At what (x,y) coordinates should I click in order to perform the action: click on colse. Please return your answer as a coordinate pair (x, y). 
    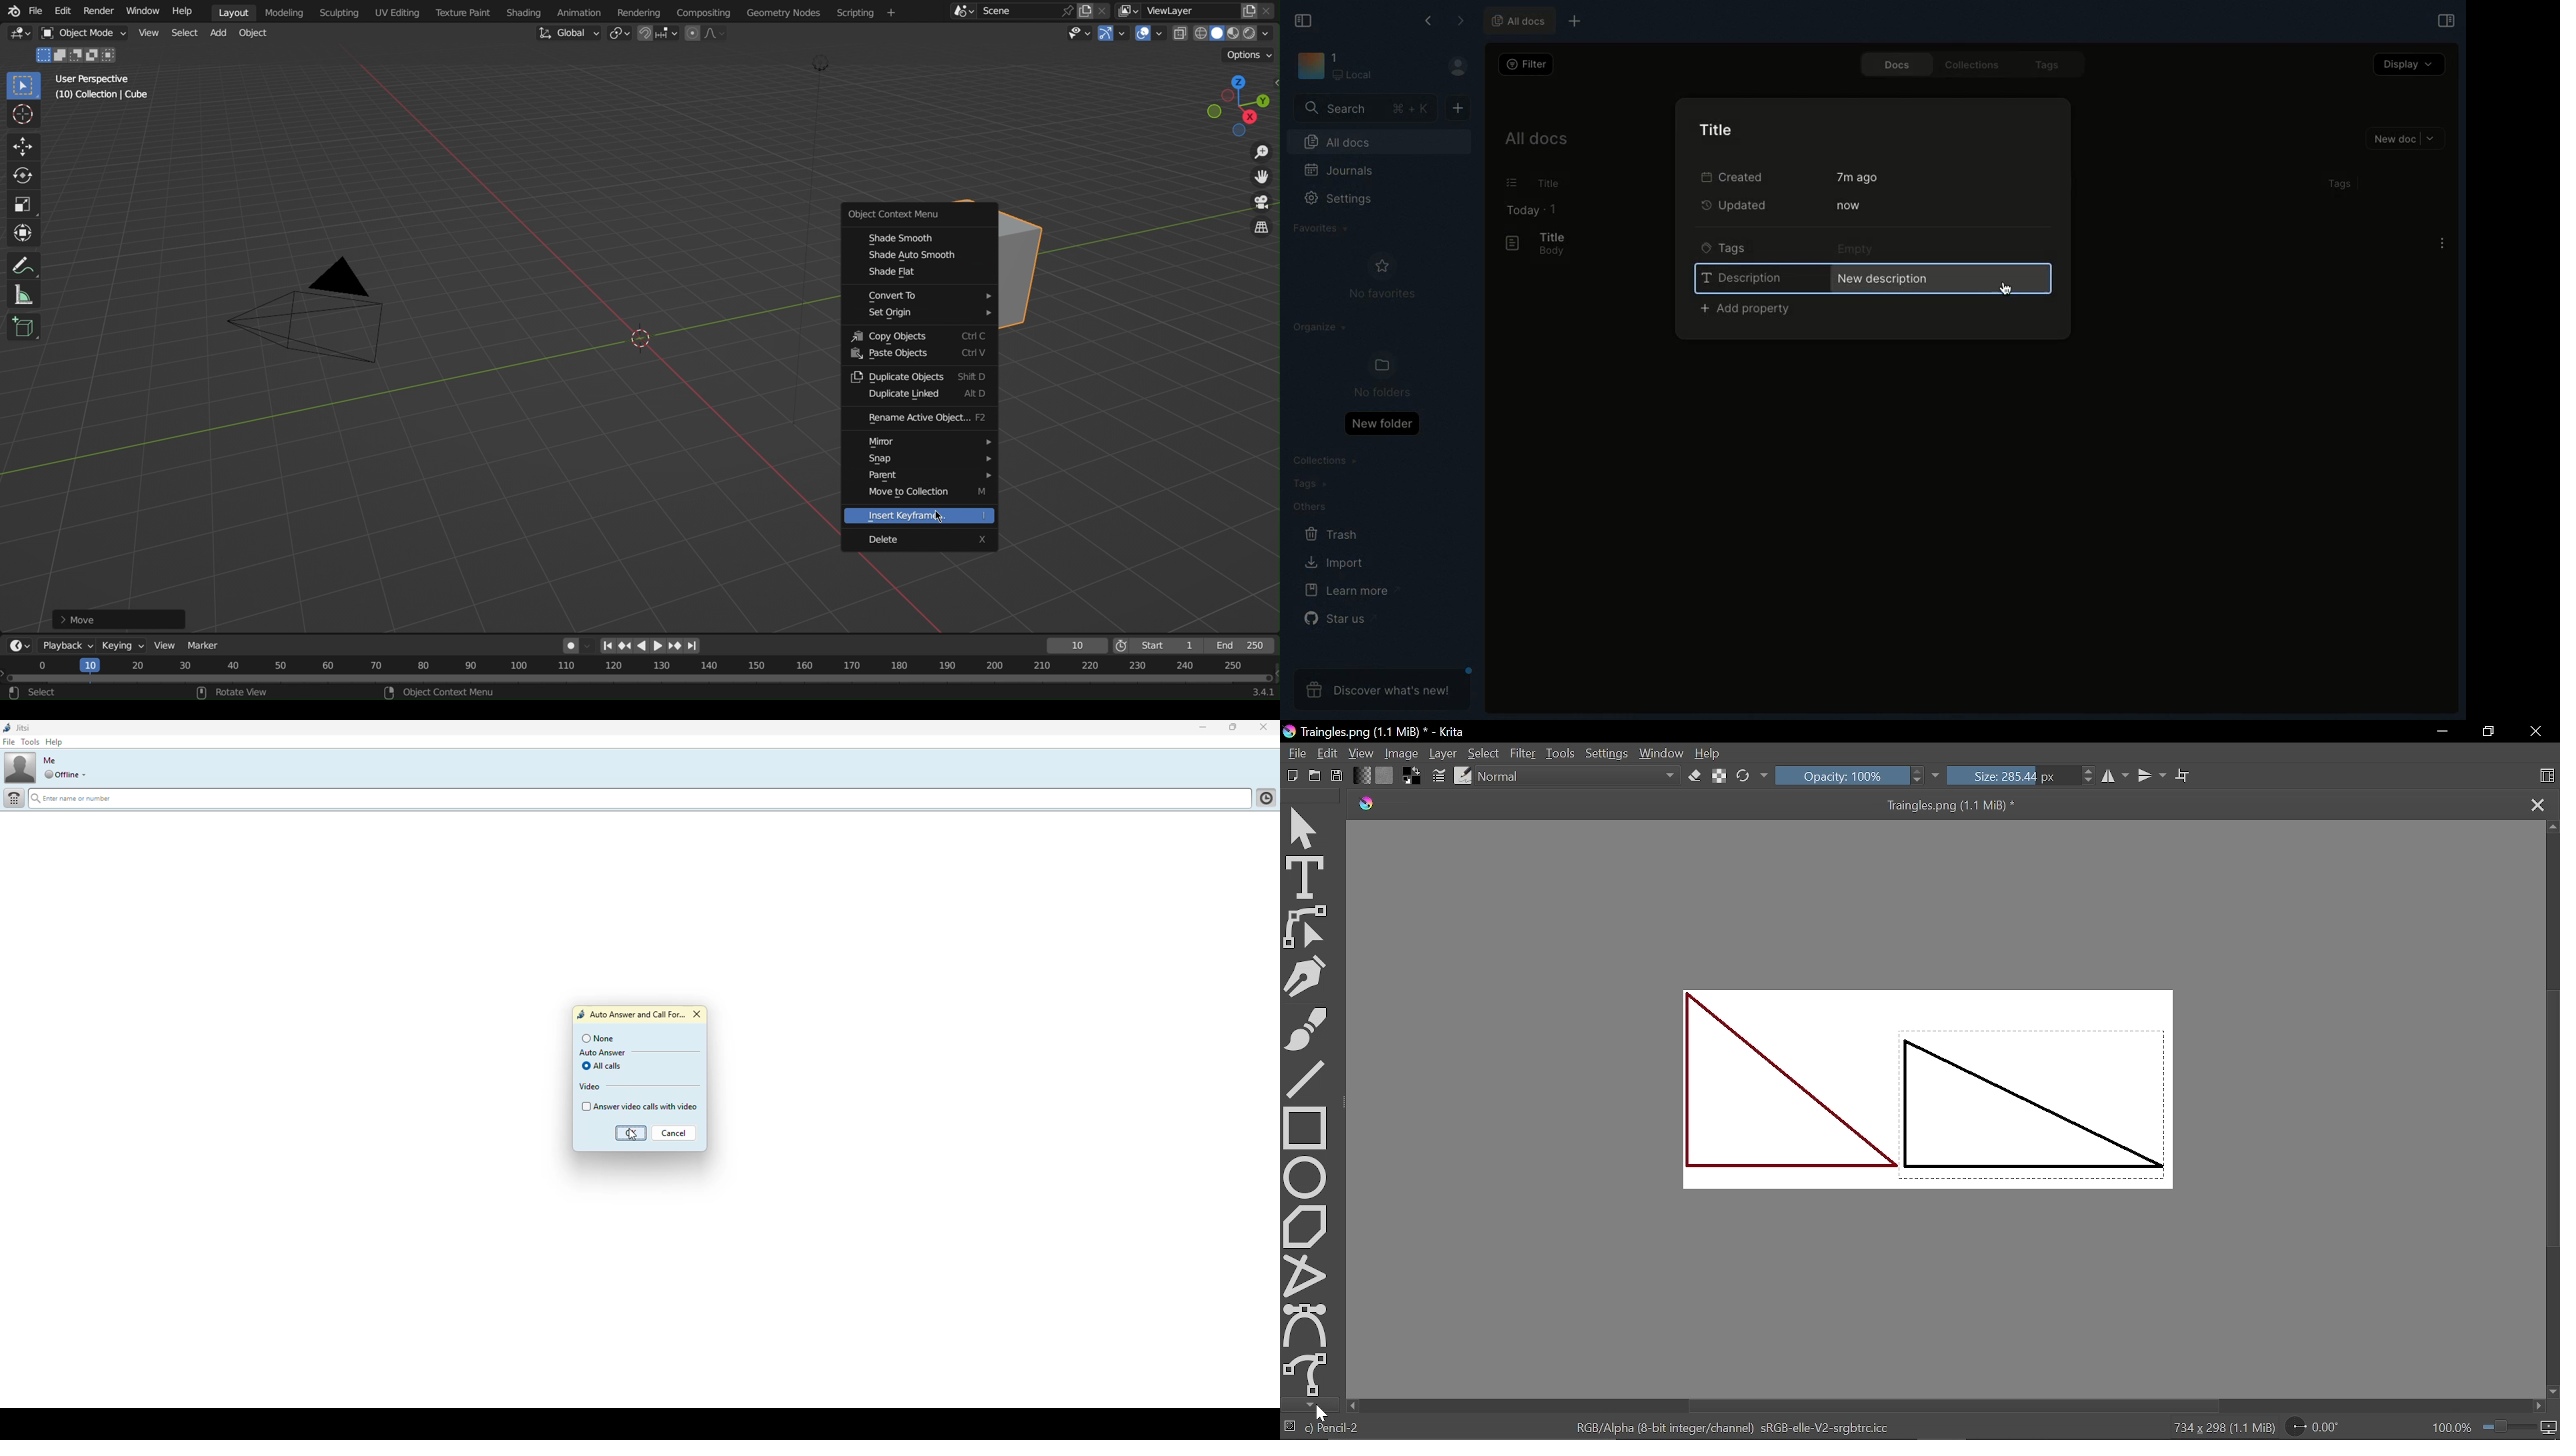
    Looking at the image, I should click on (1108, 9).